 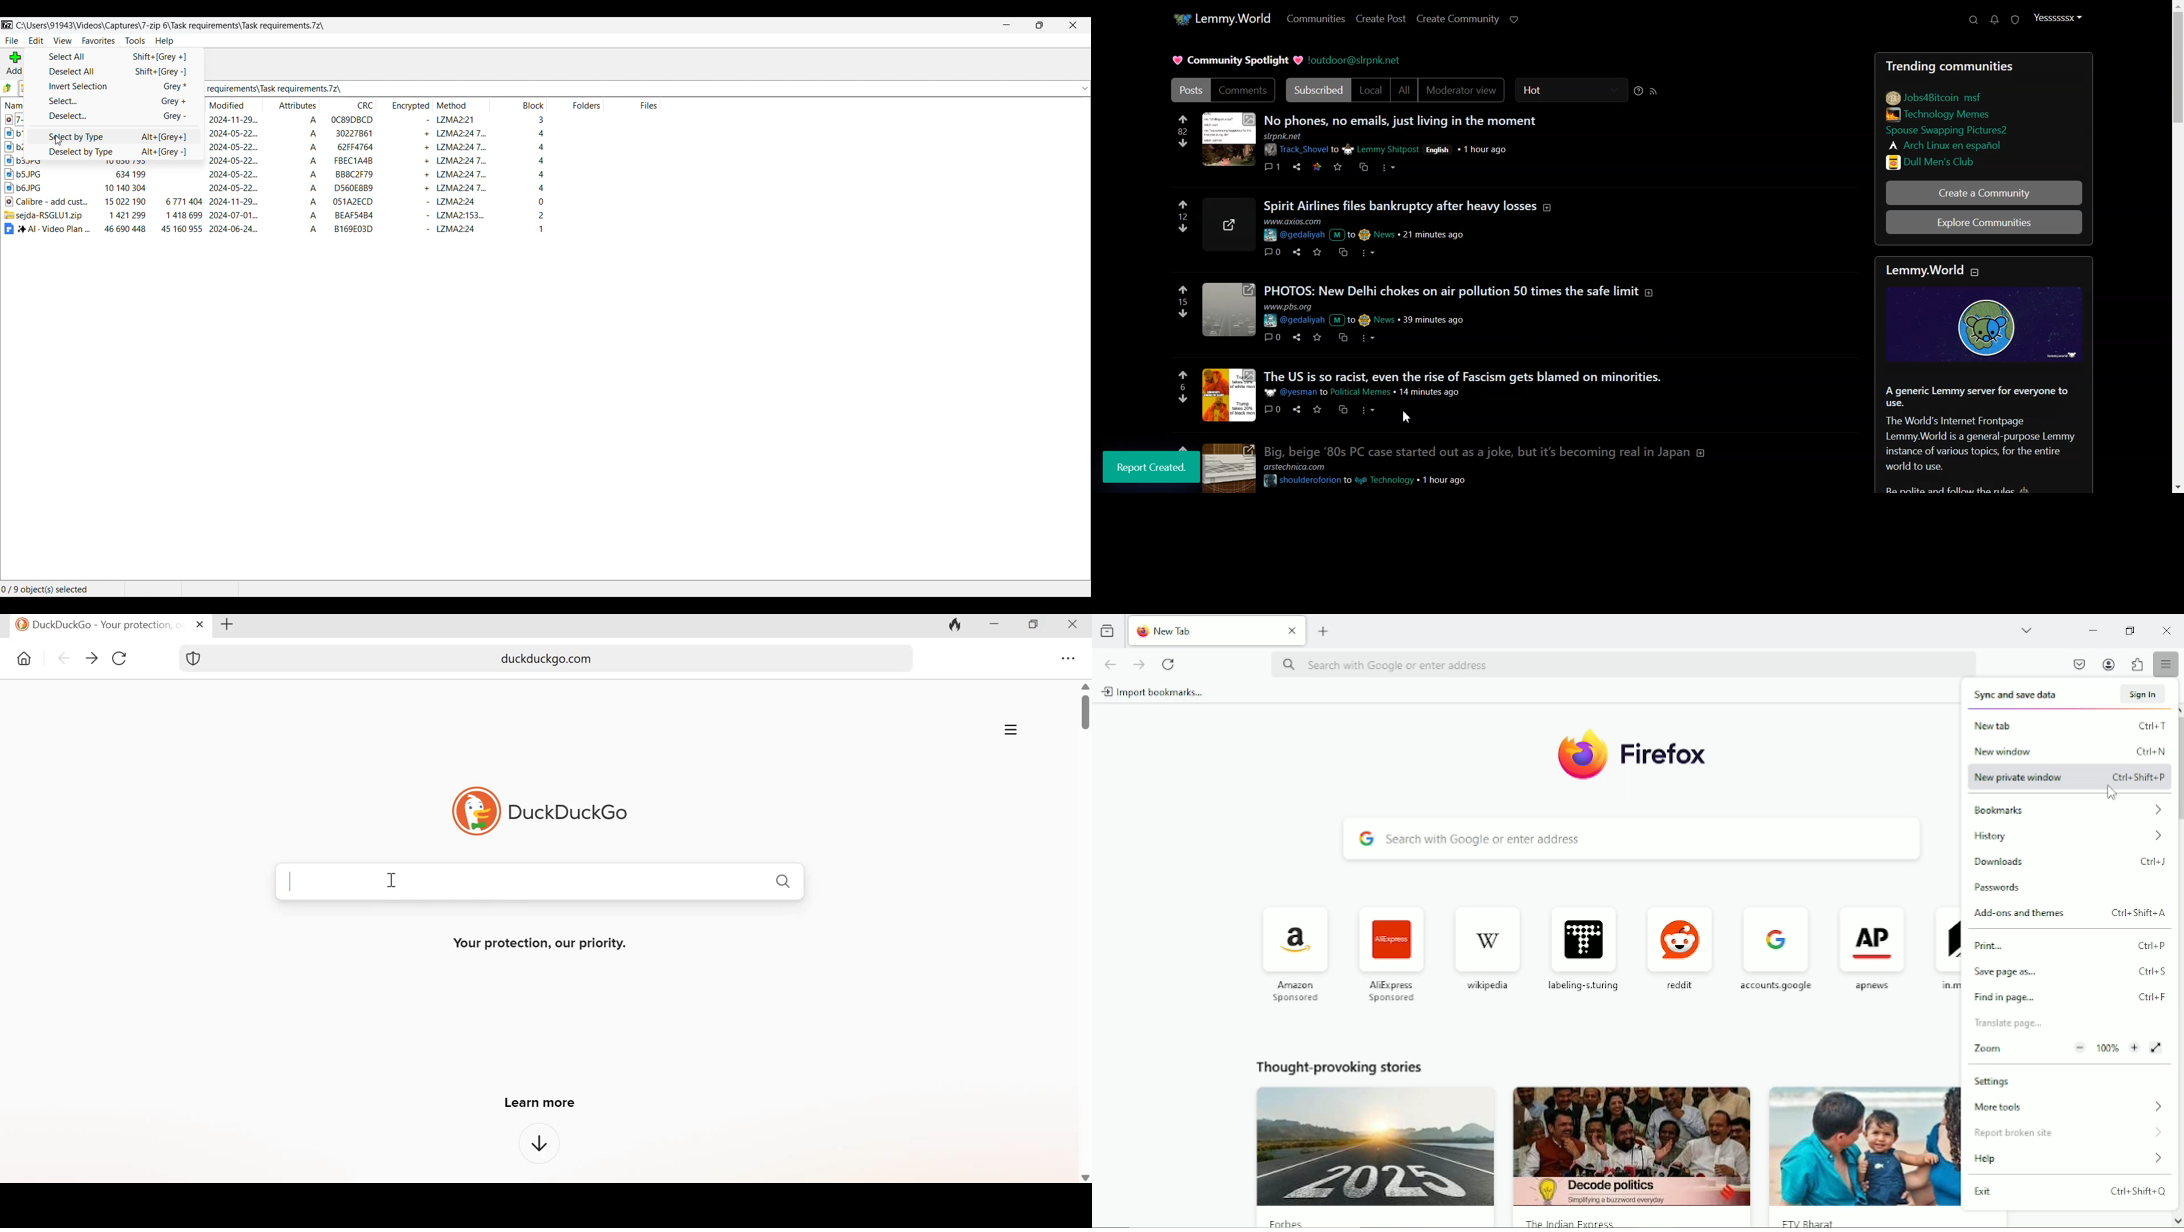 I want to click on Sorting help, so click(x=1639, y=91).